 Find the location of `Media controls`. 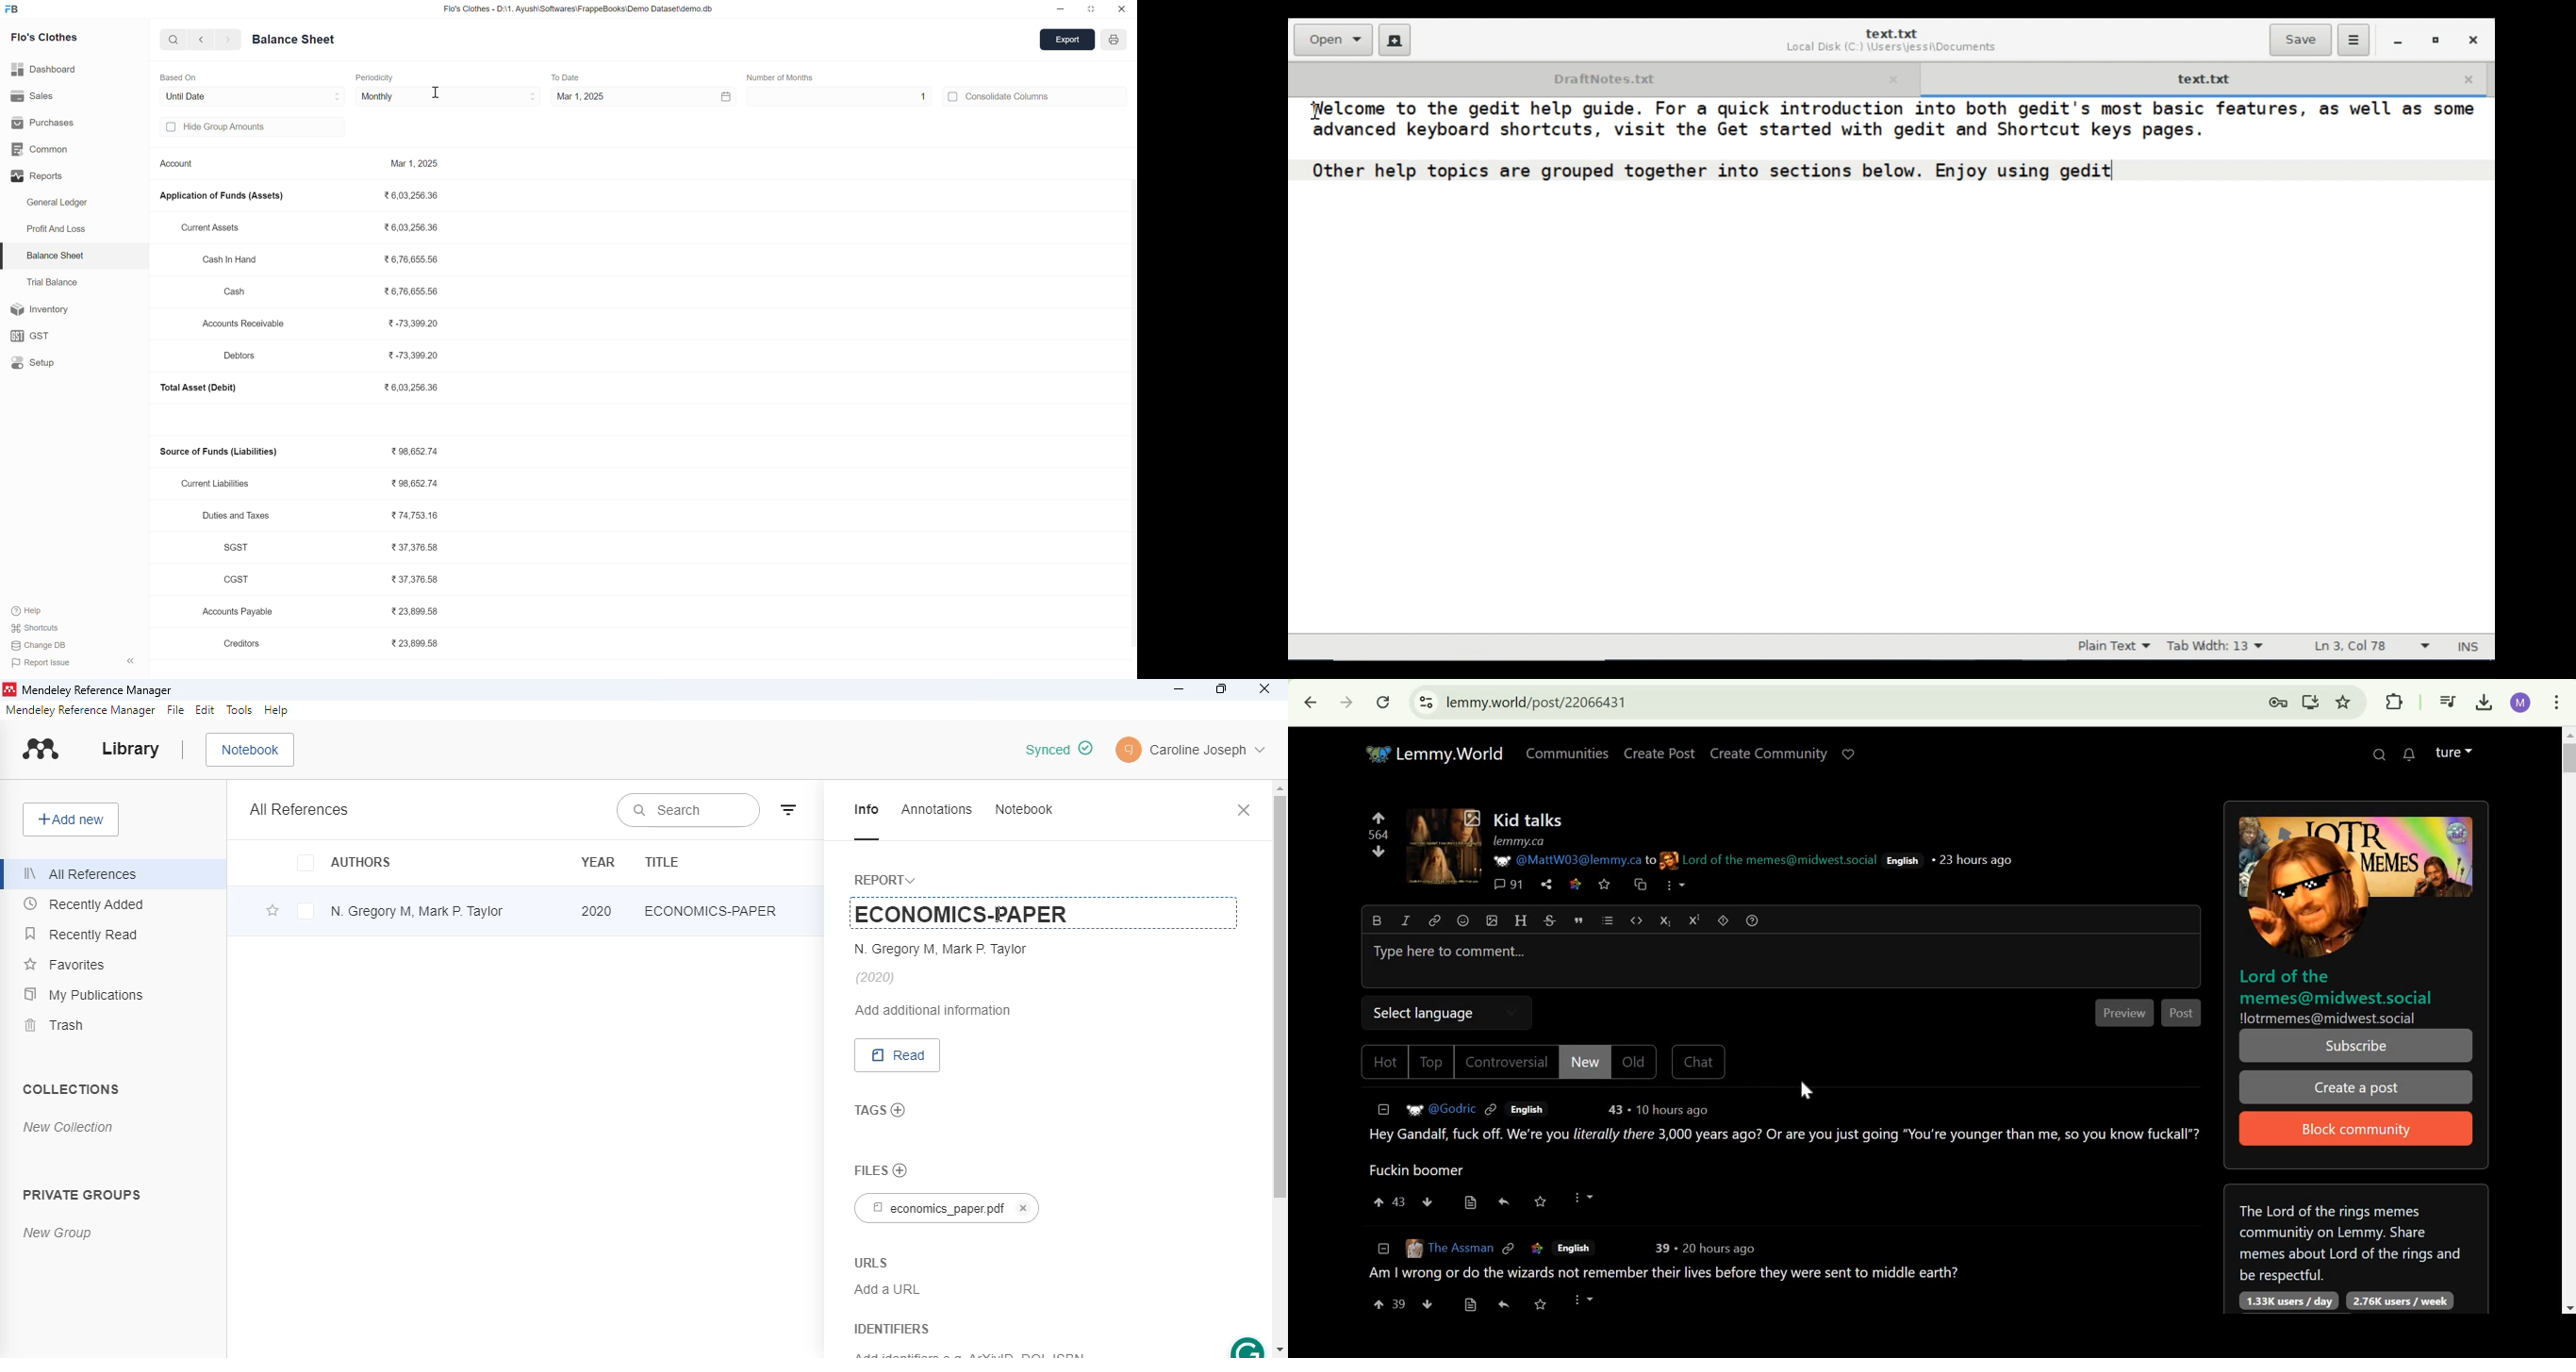

Media controls is located at coordinates (2448, 701).